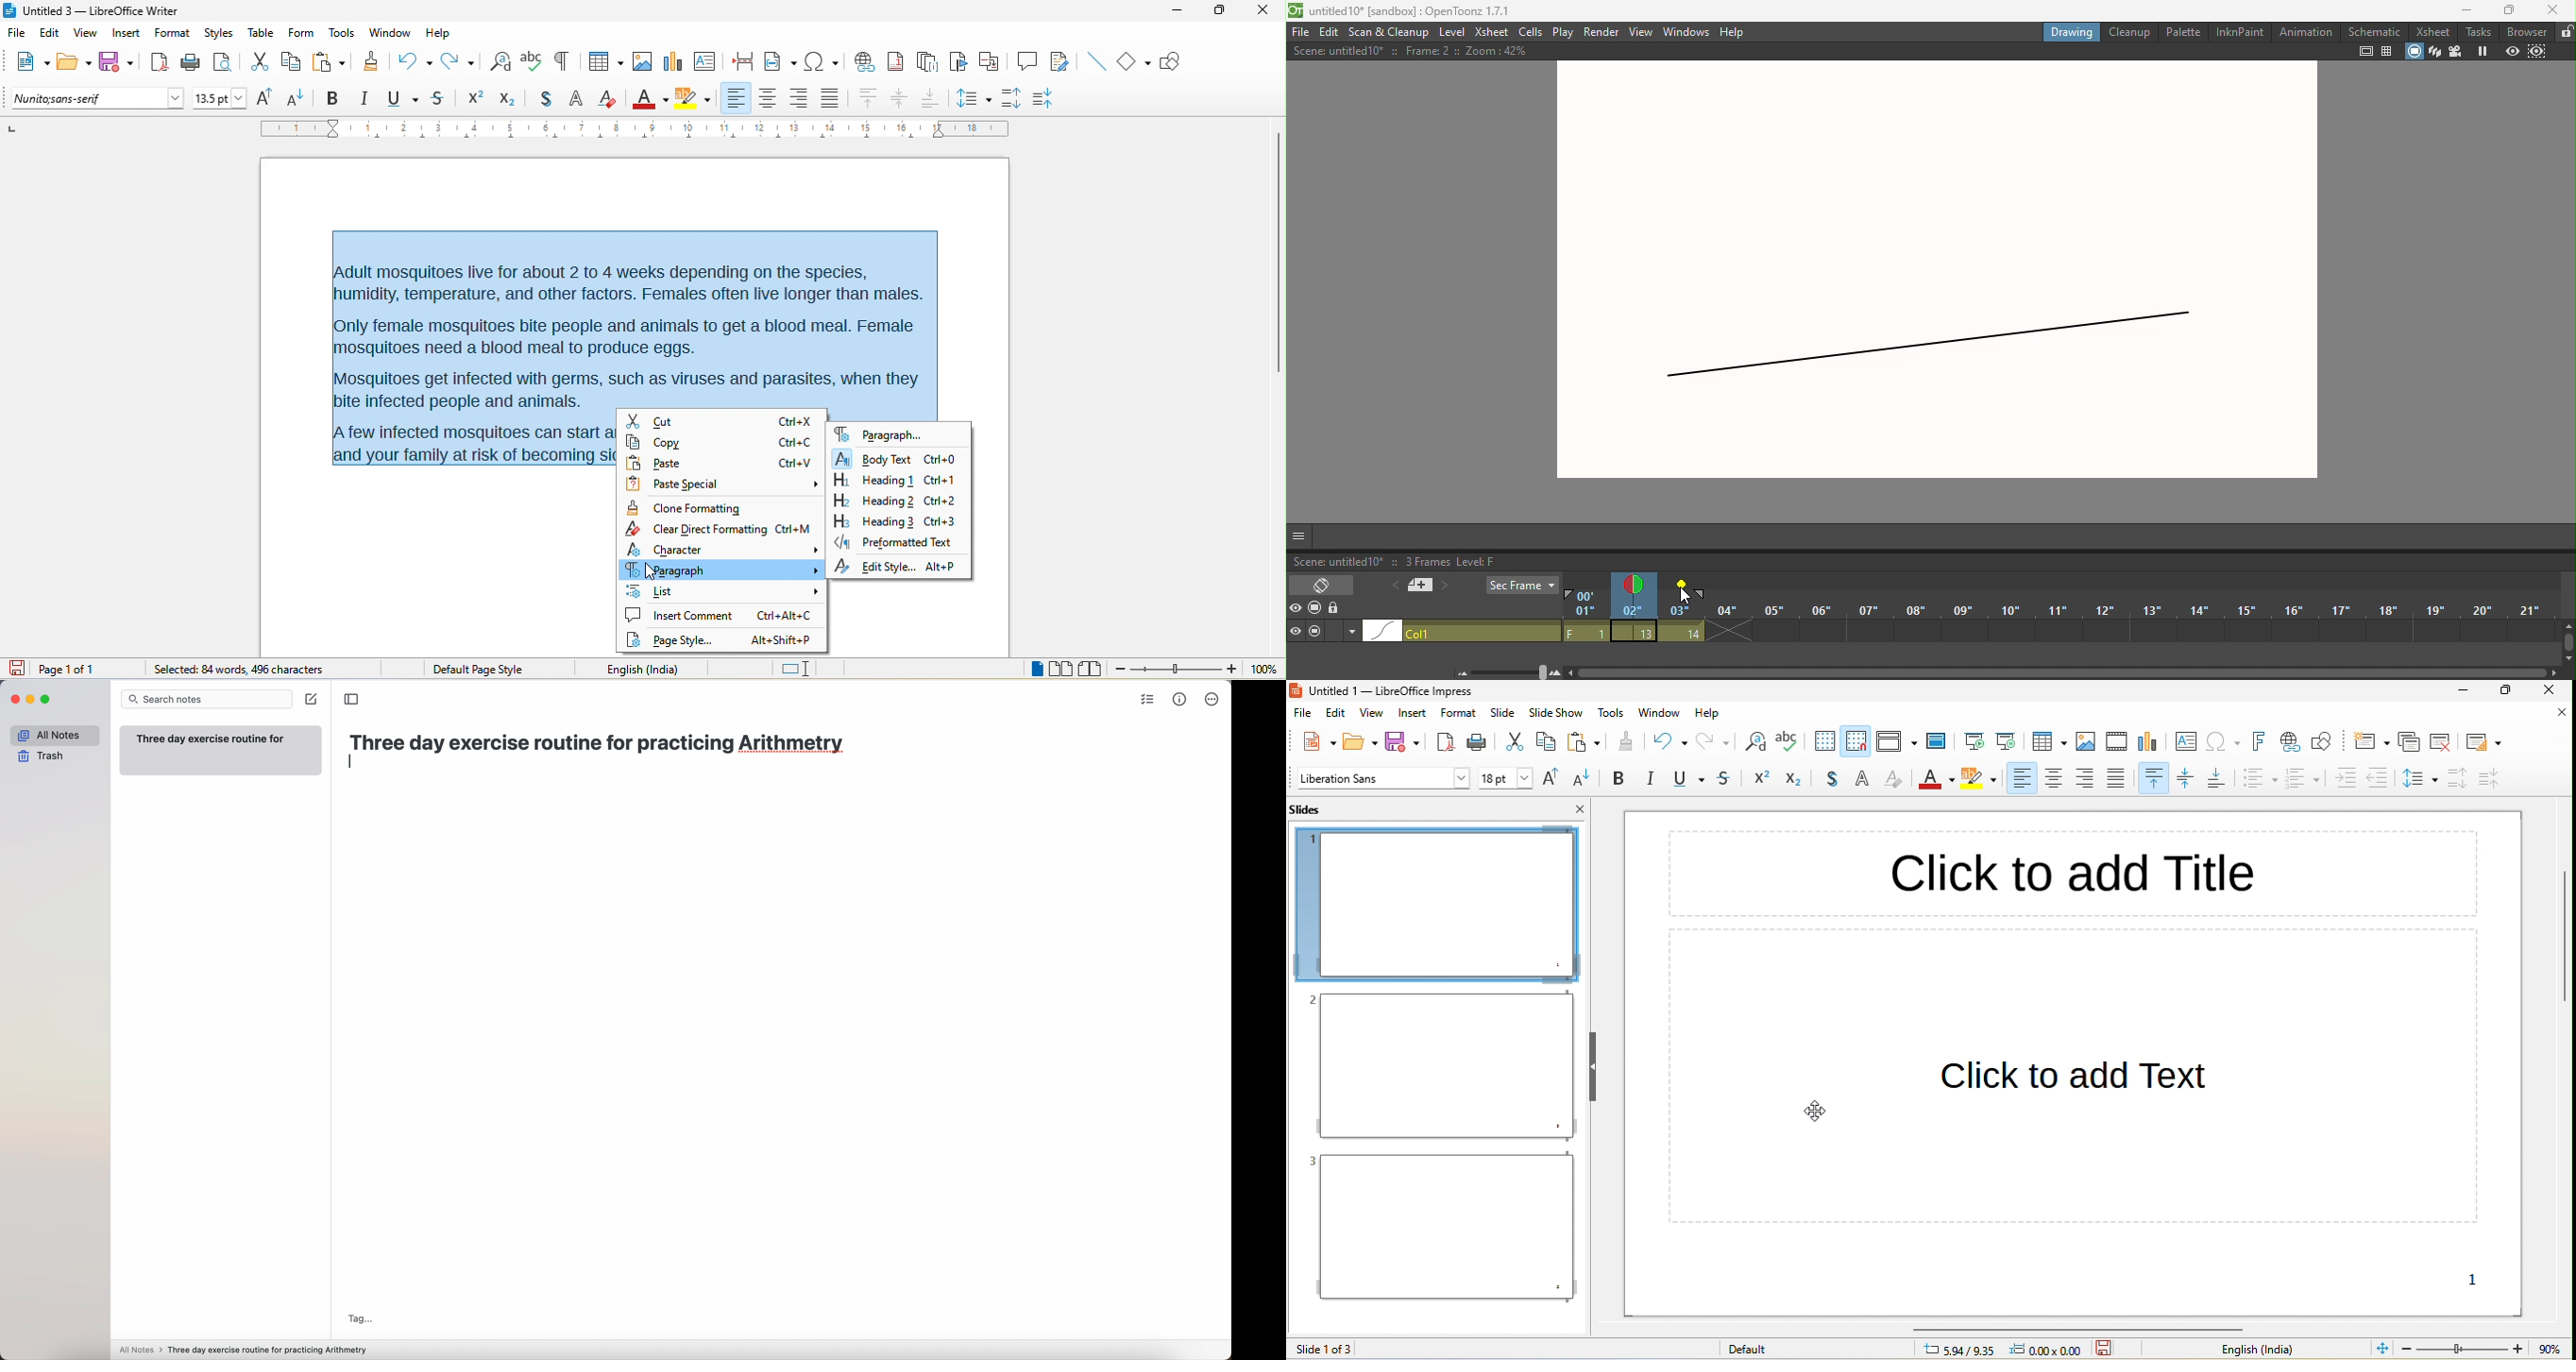 This screenshot has width=2576, height=1372. I want to click on special character, so click(2227, 741).